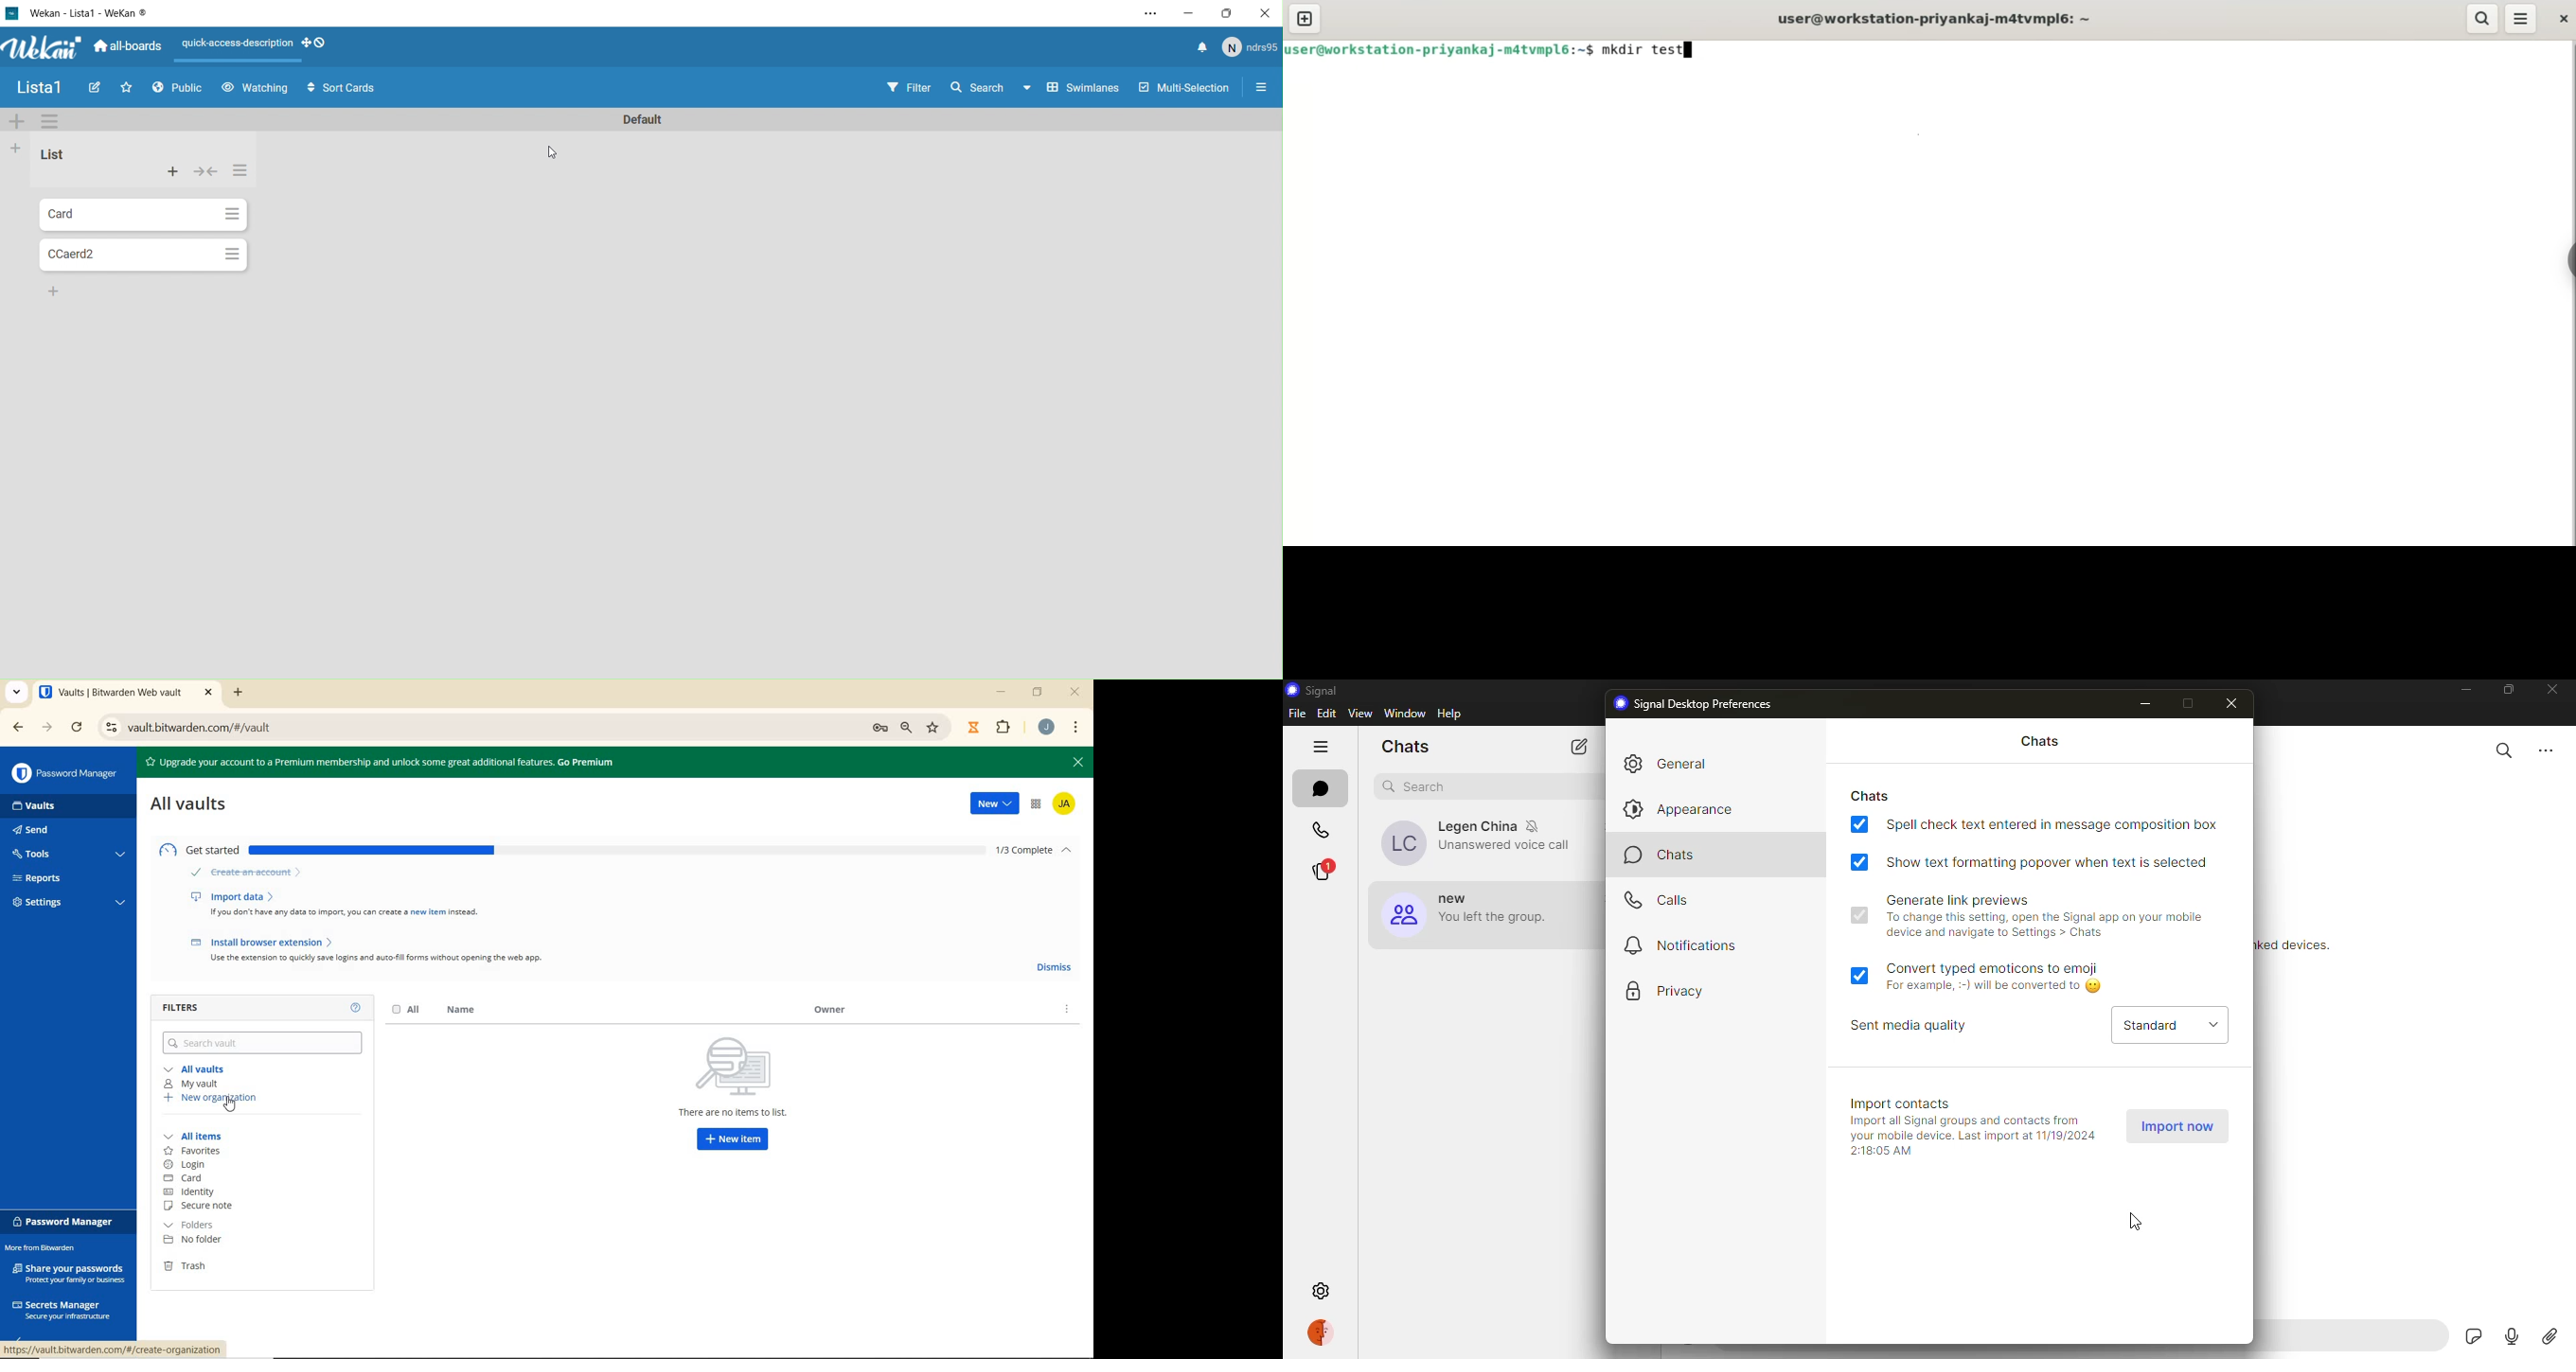  What do you see at coordinates (1080, 88) in the screenshot?
I see `Swimlines` at bounding box center [1080, 88].